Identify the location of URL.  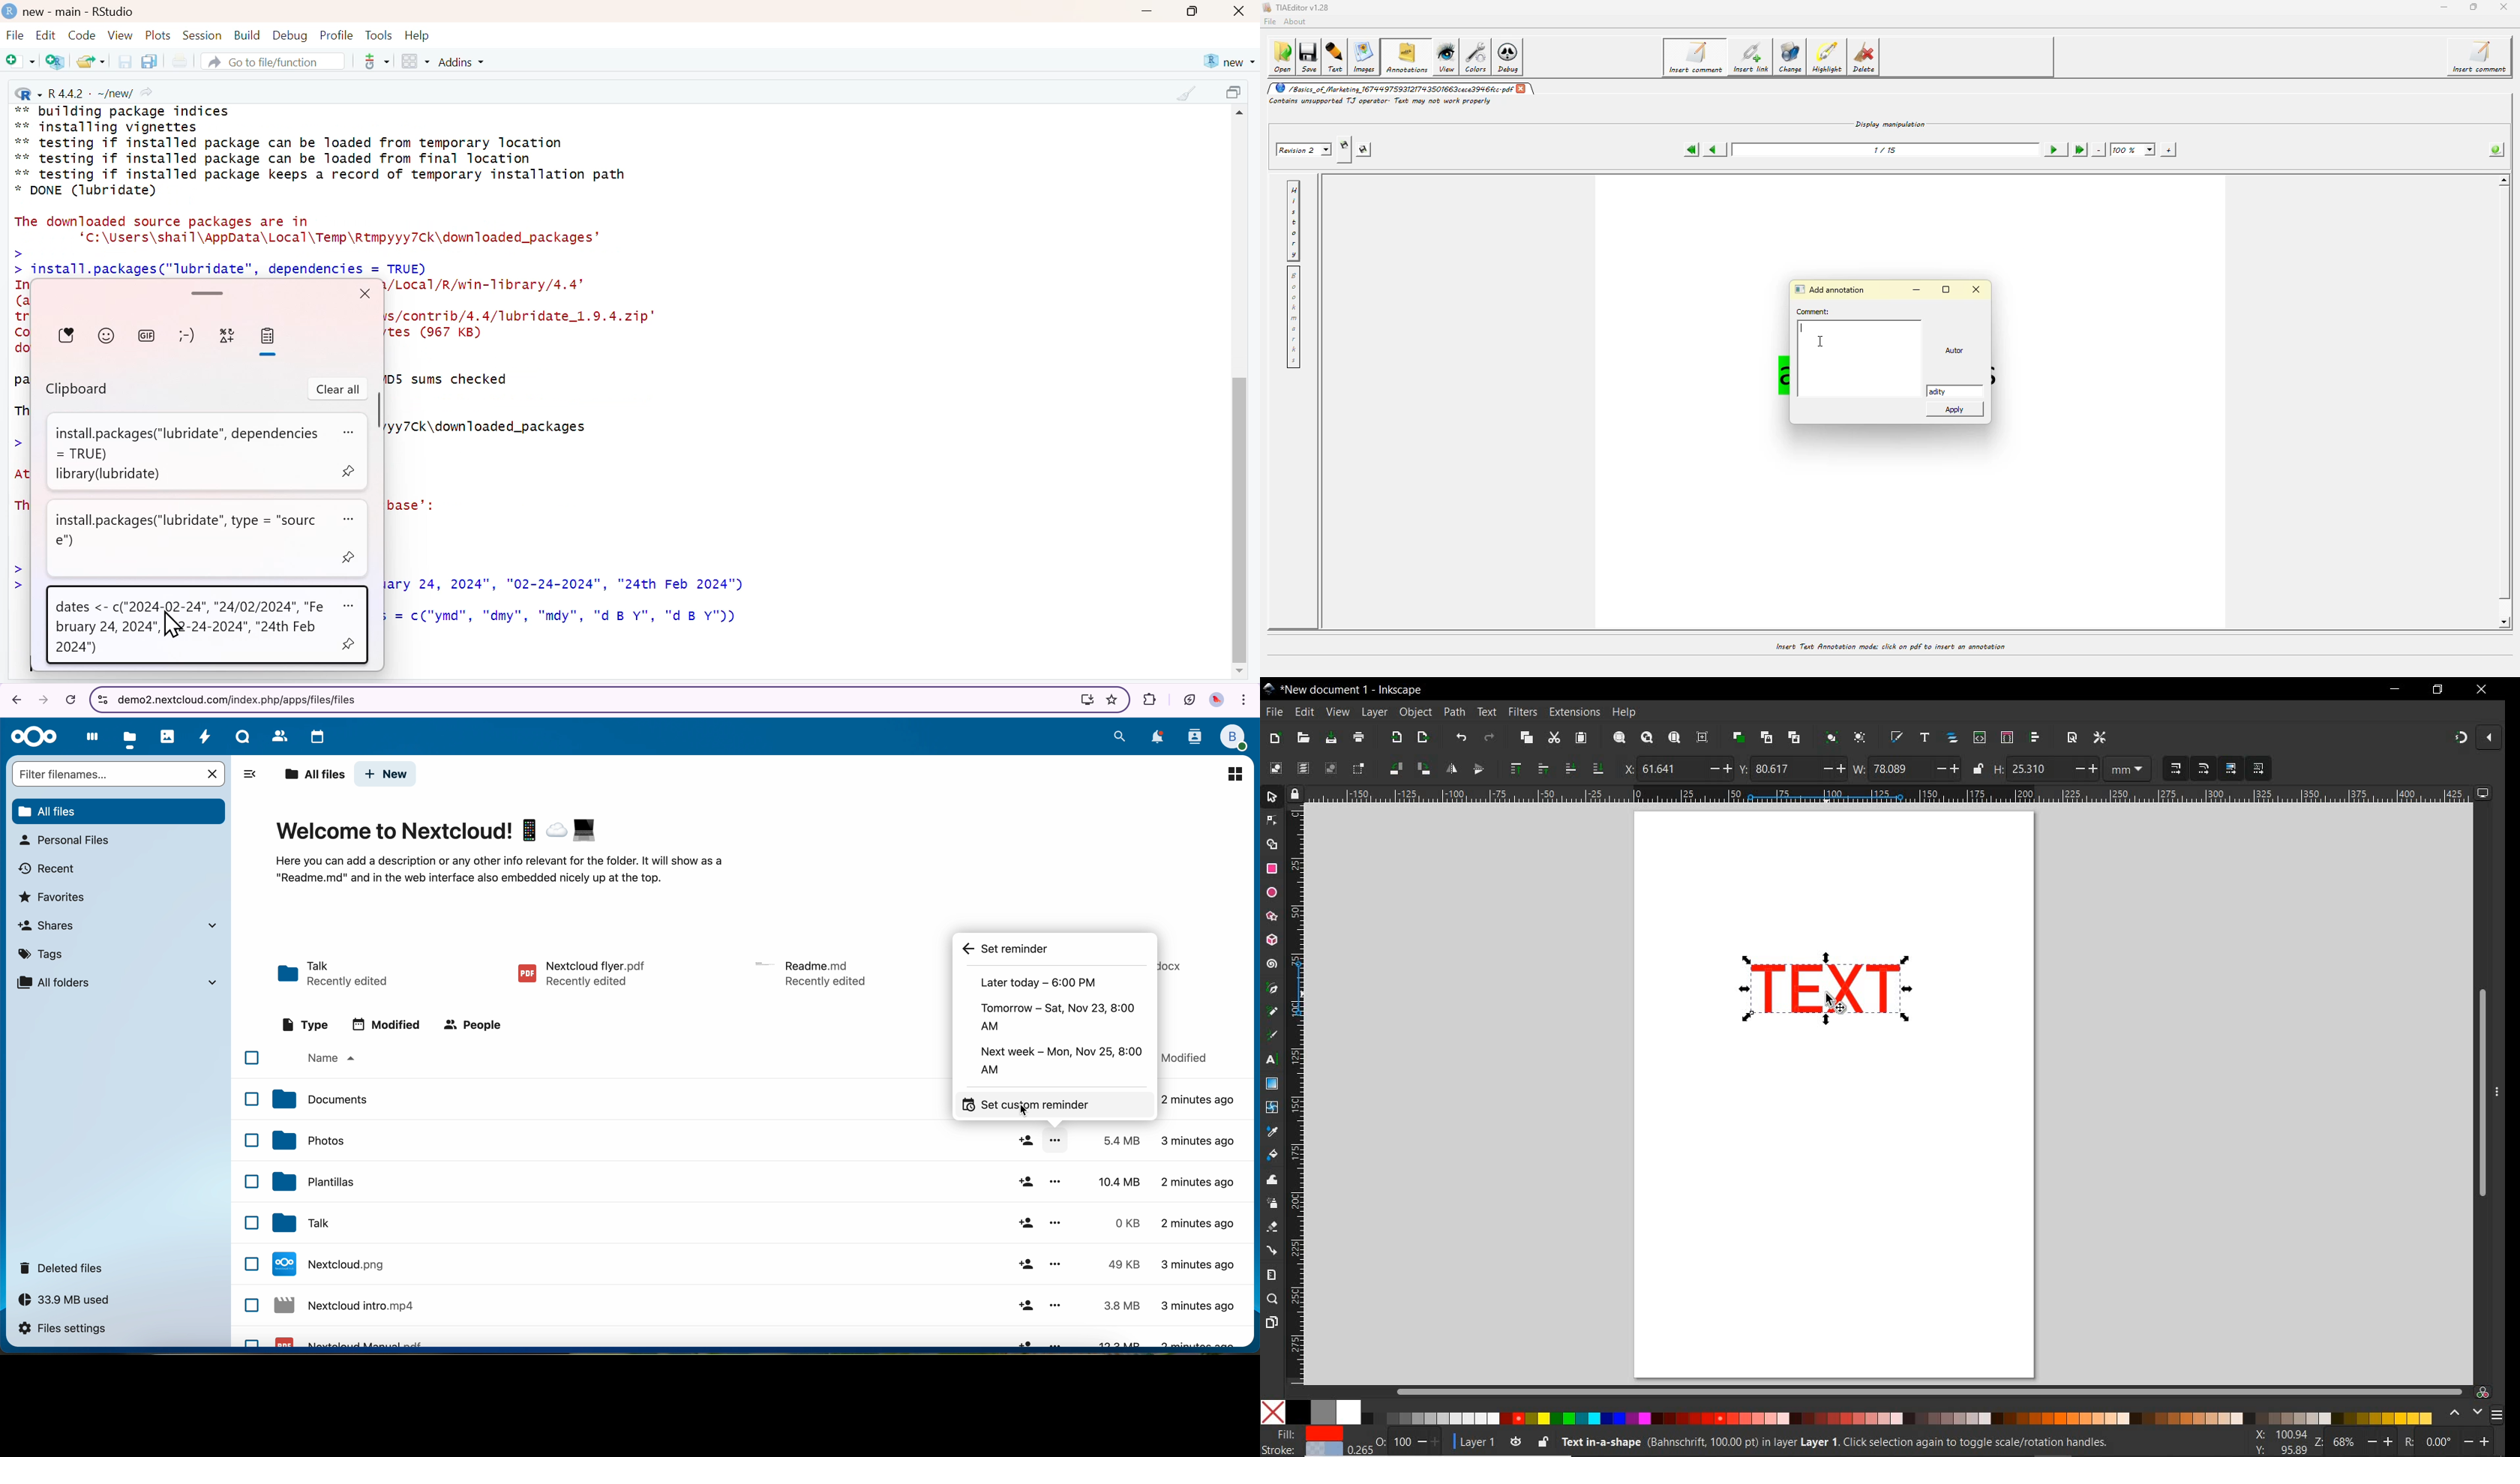
(244, 699).